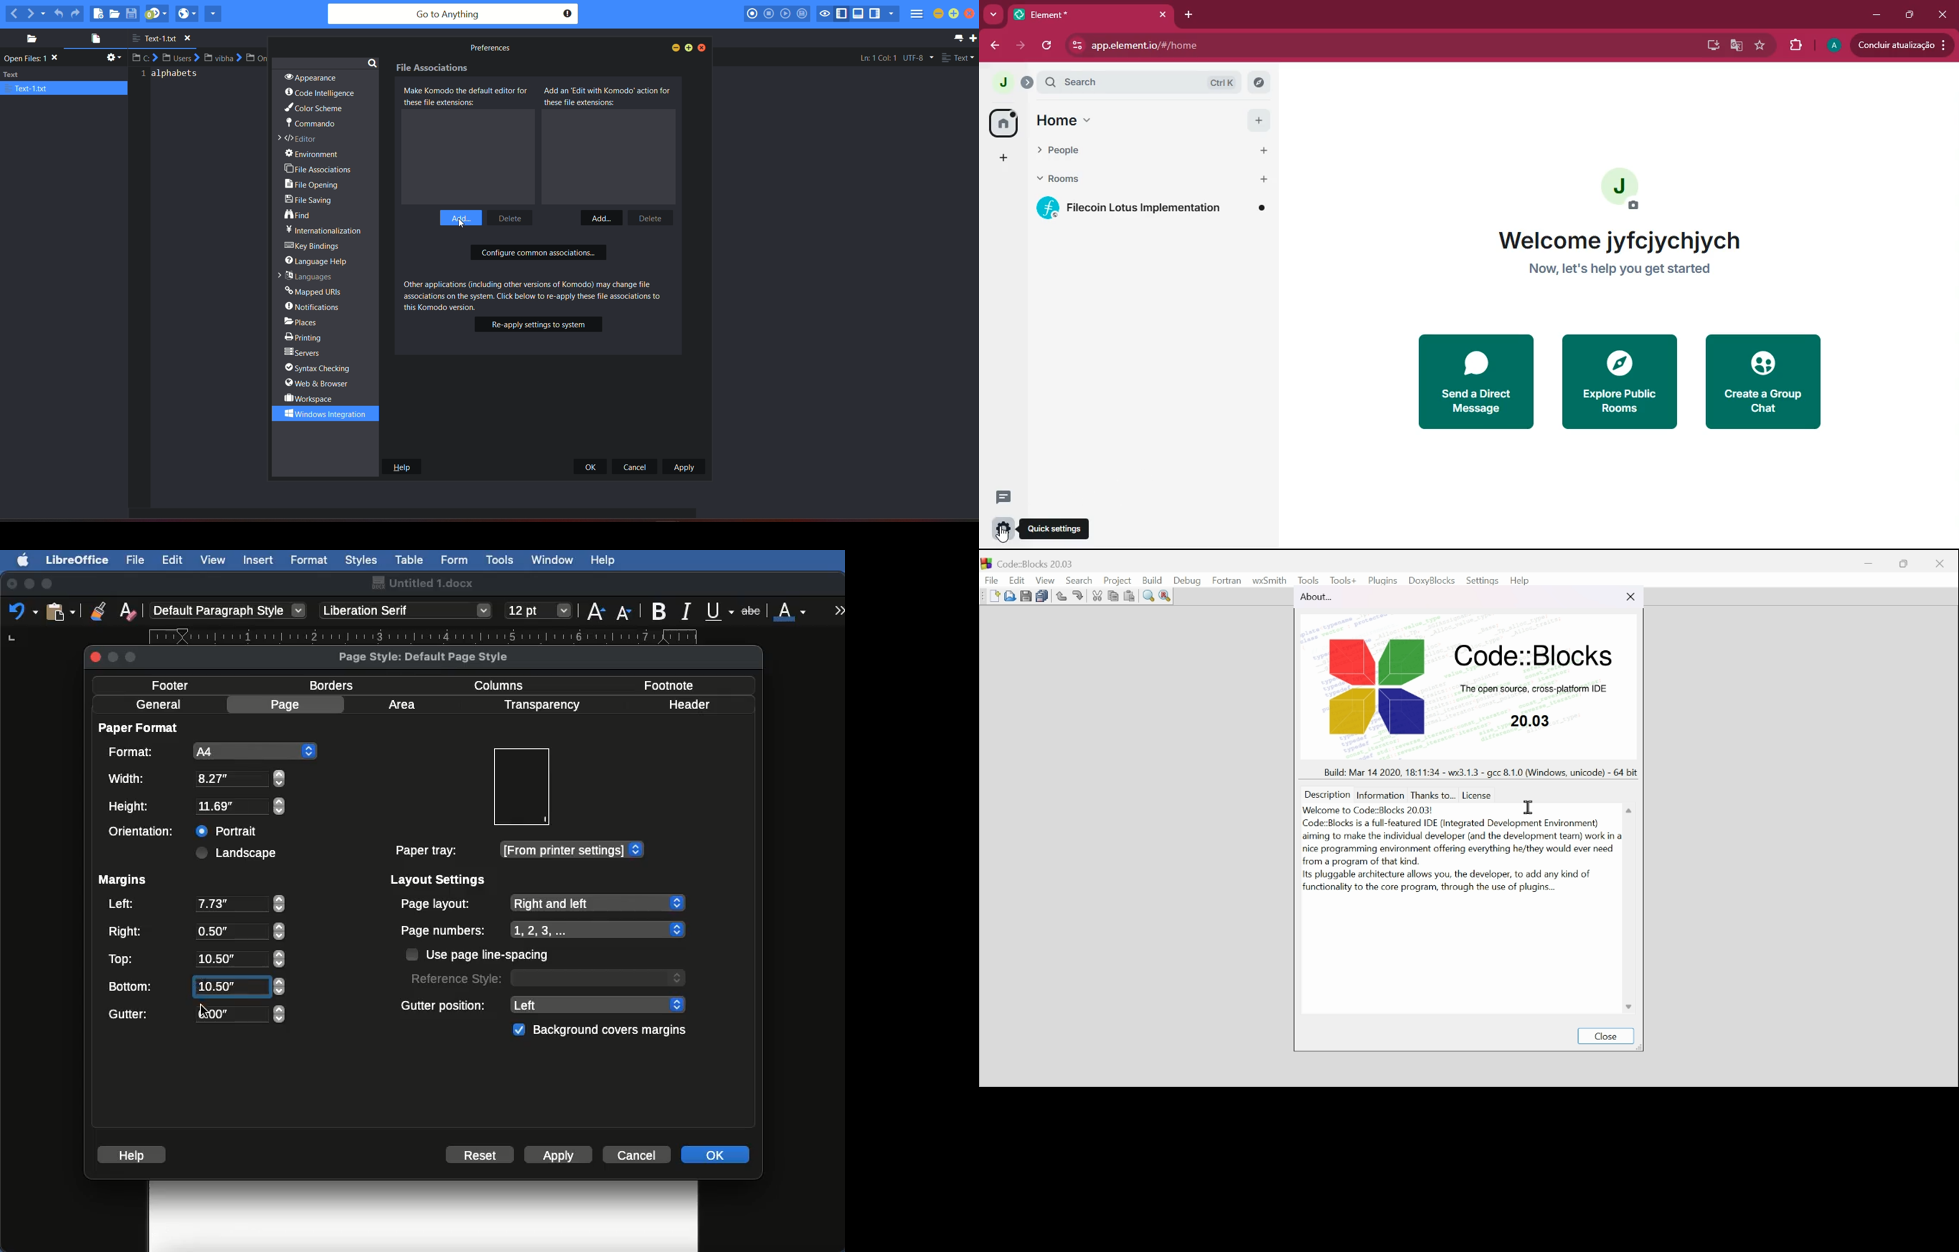 Image resolution: width=1960 pixels, height=1260 pixels. I want to click on Clipboard, so click(60, 610).